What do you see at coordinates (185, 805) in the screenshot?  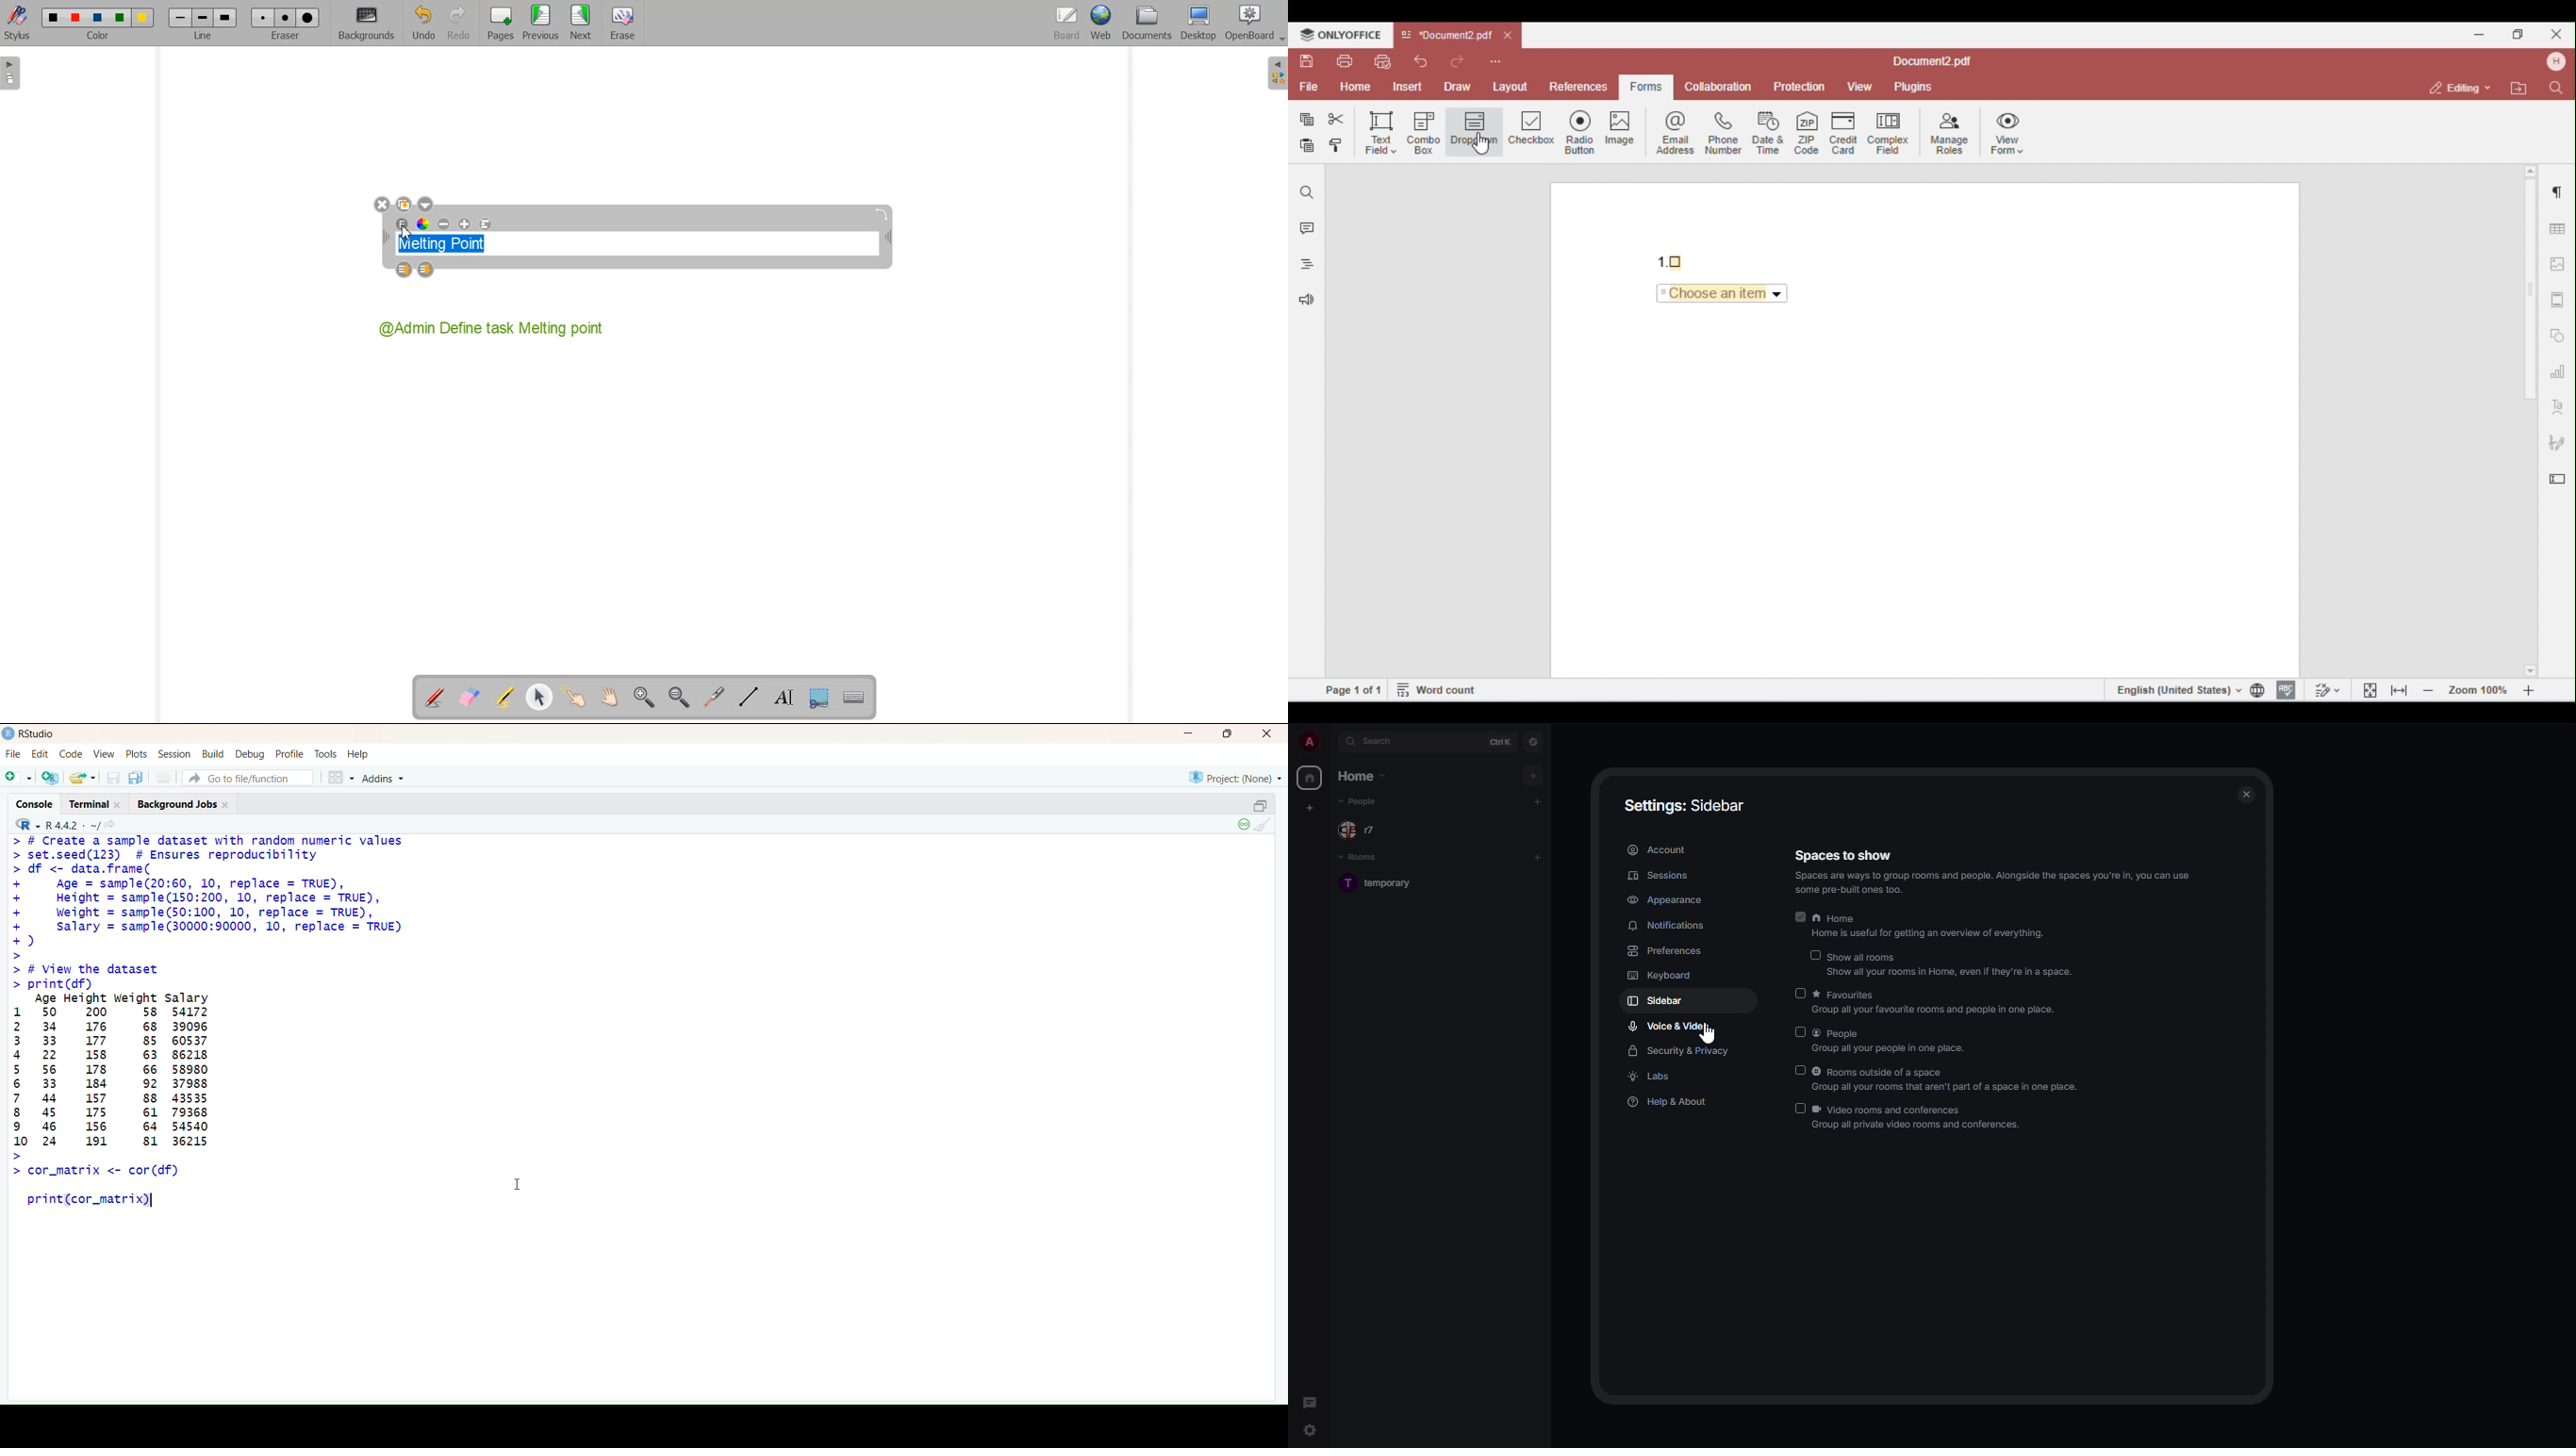 I see `Background jobs` at bounding box center [185, 805].